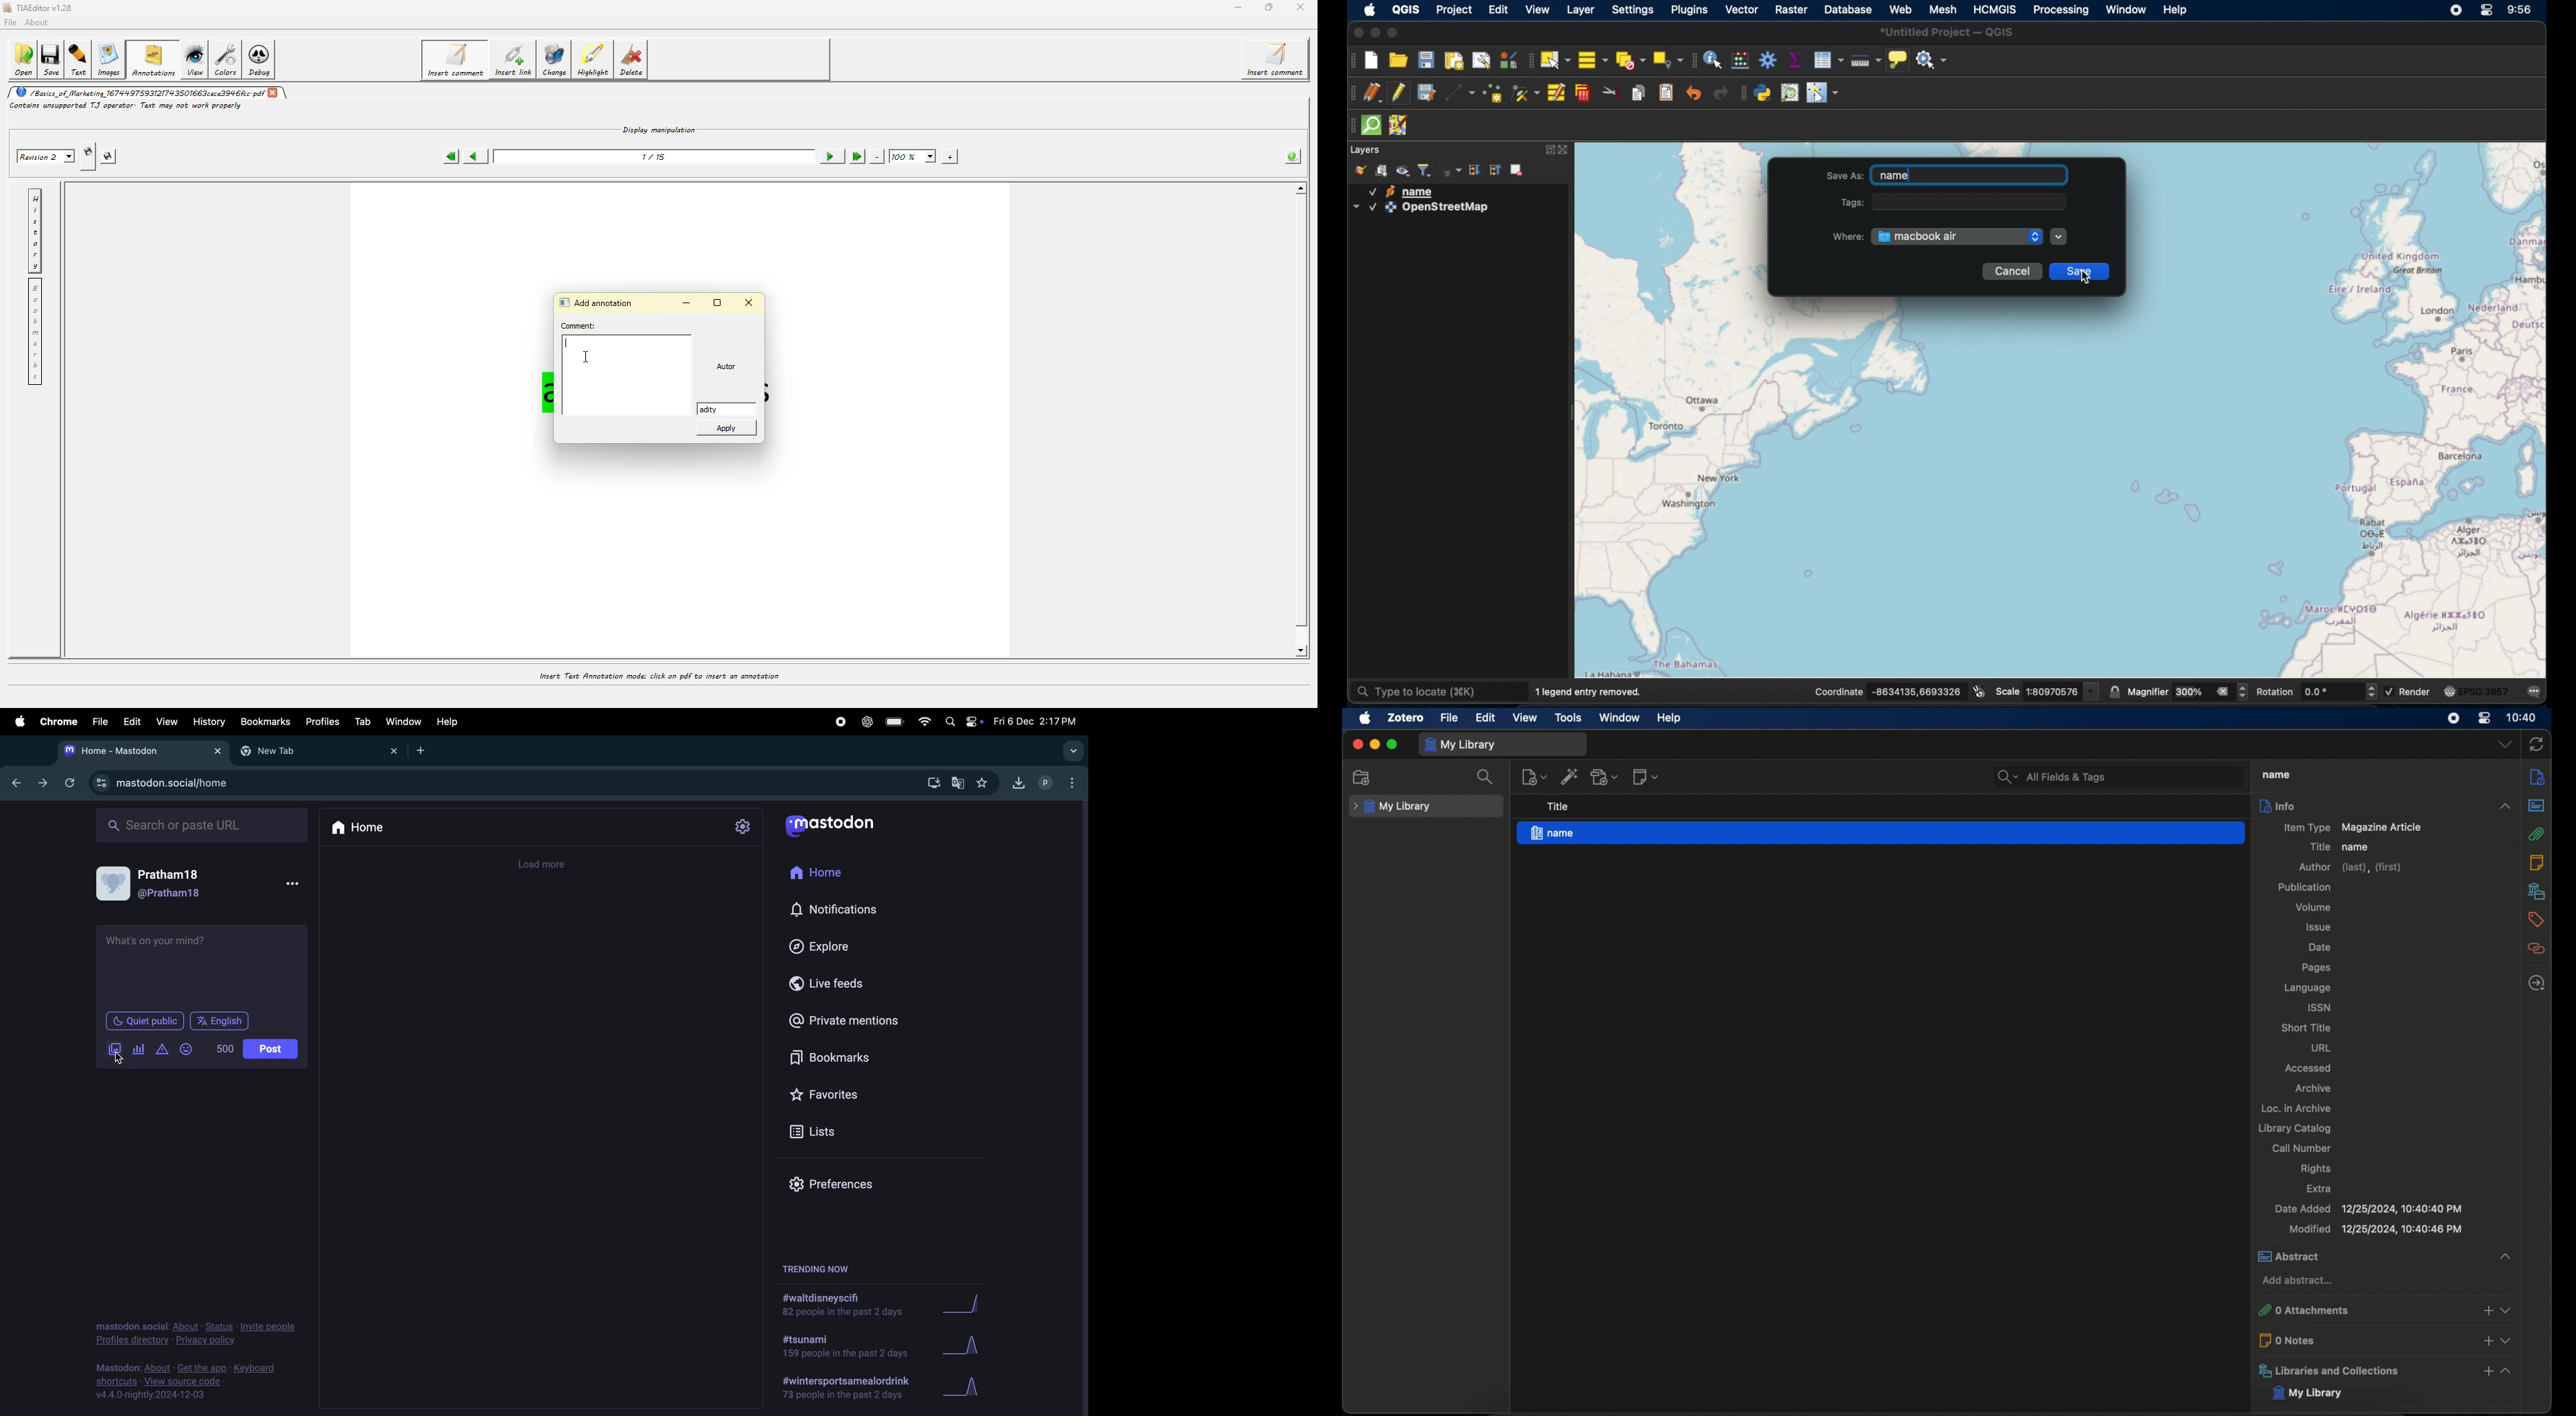 The image size is (2576, 1428). What do you see at coordinates (1404, 717) in the screenshot?
I see `zotero` at bounding box center [1404, 717].